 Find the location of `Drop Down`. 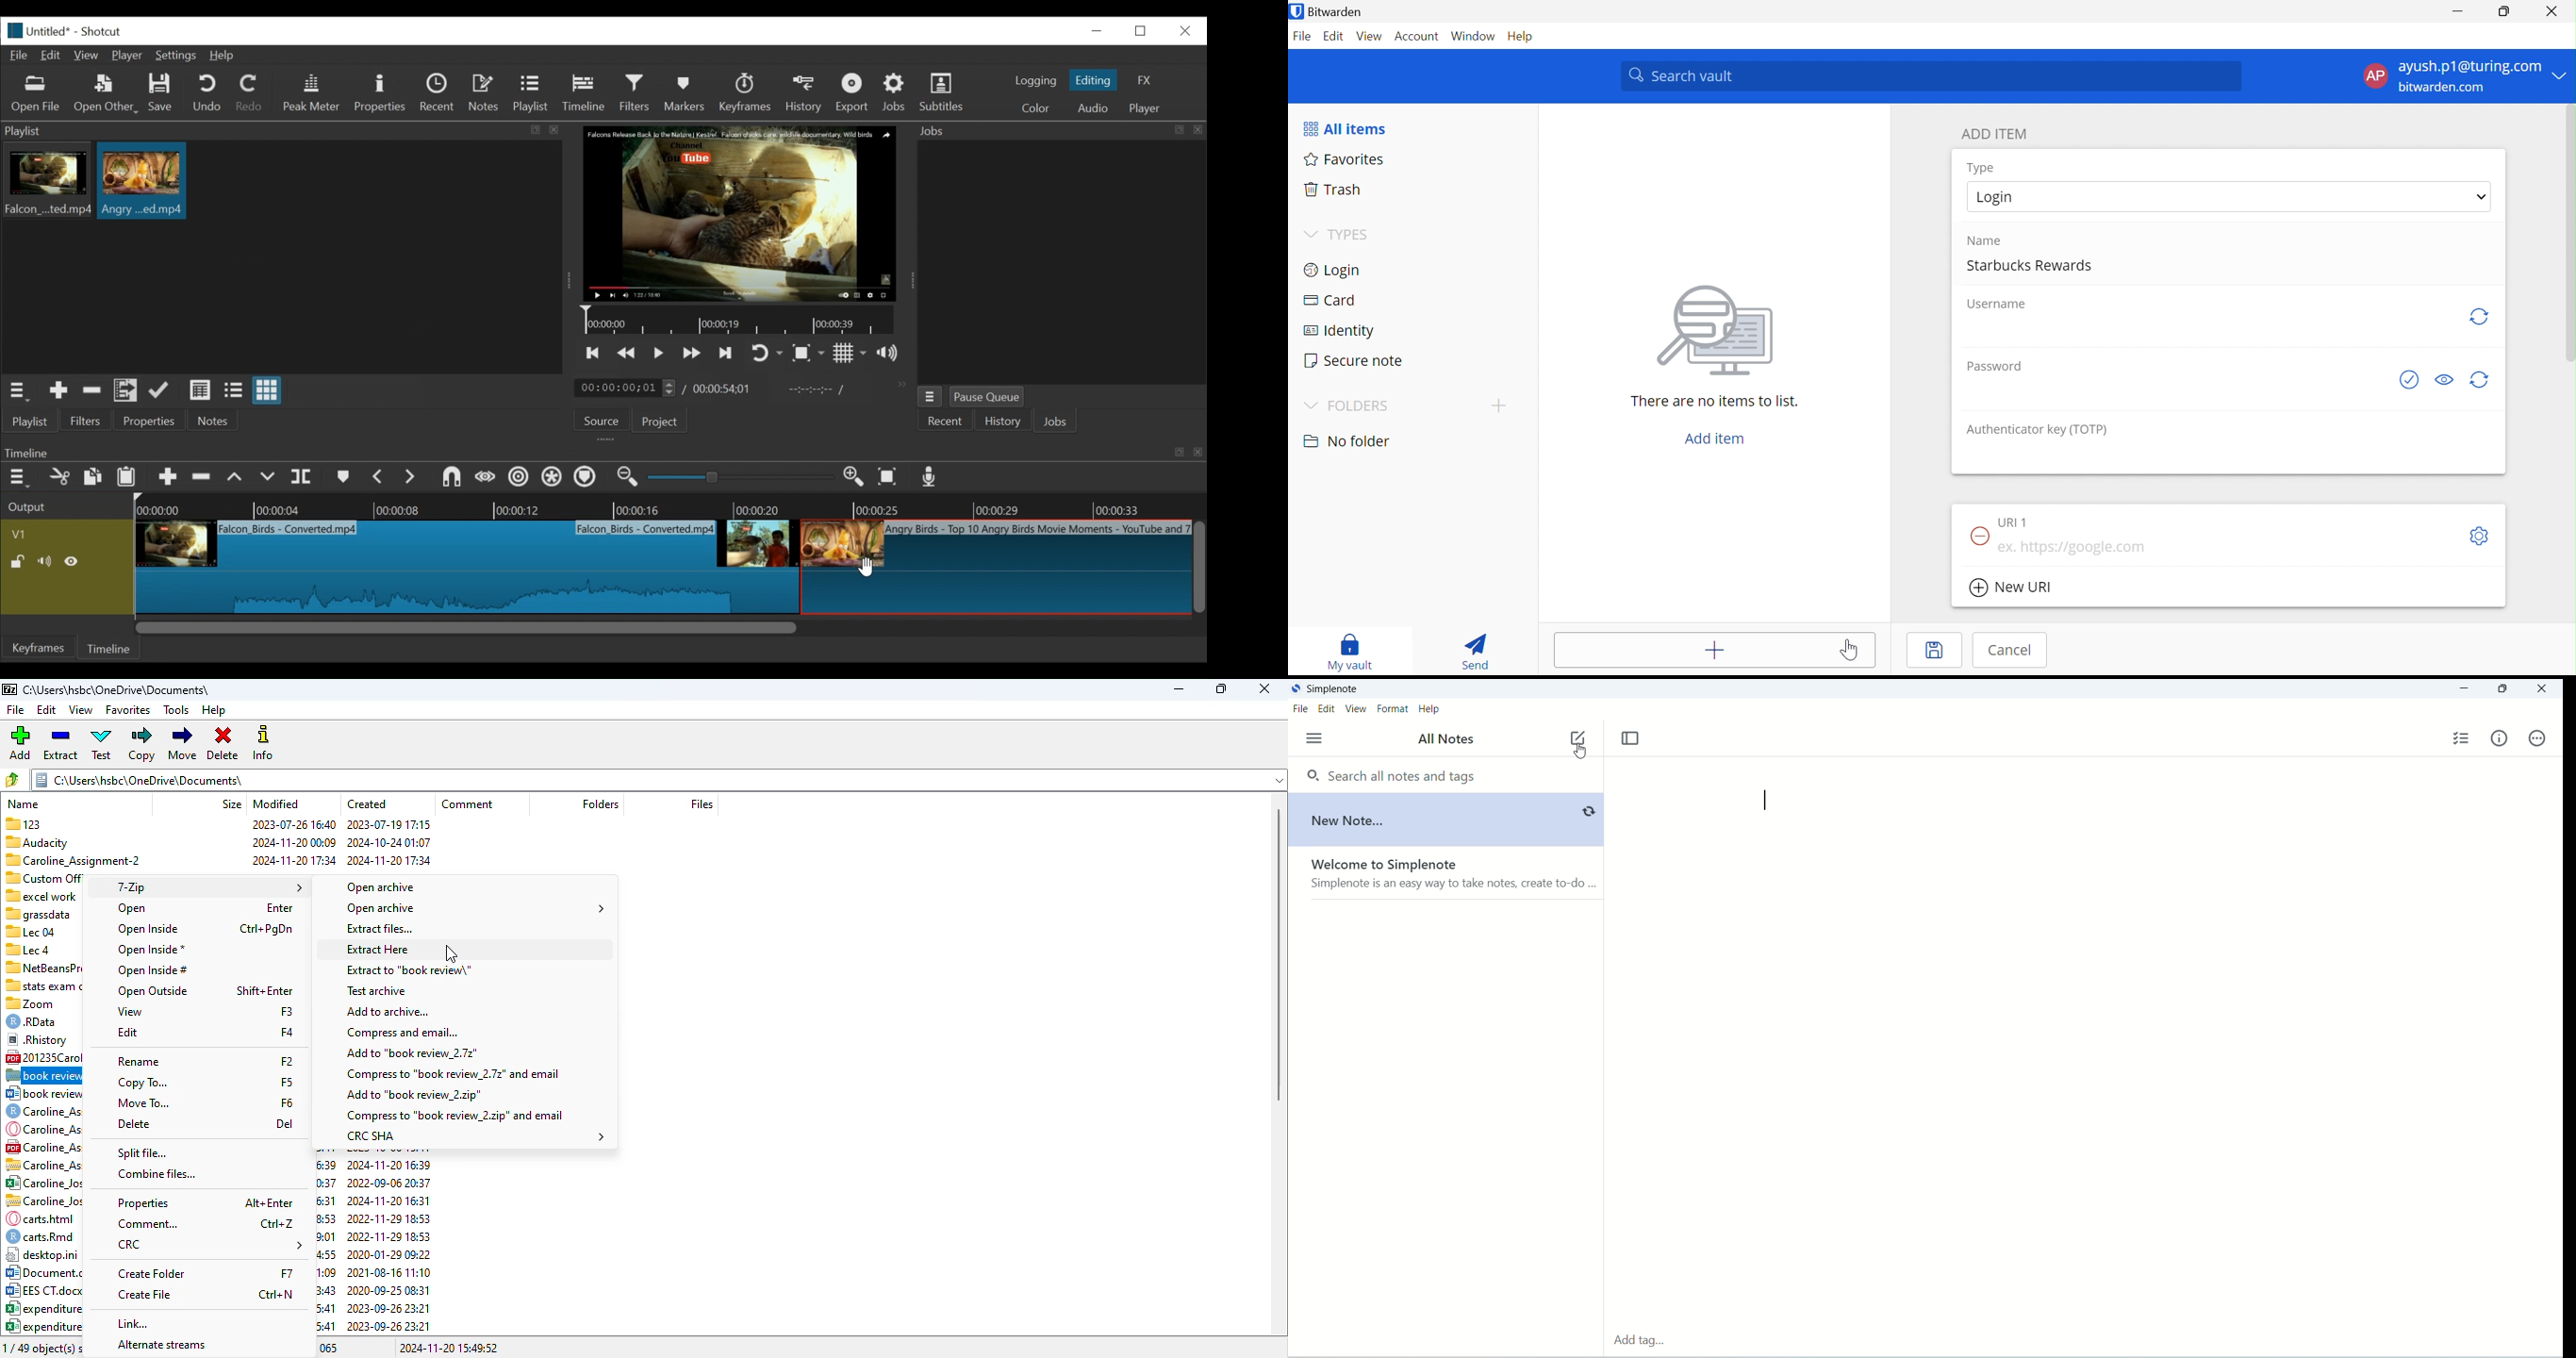

Drop Down is located at coordinates (2483, 197).